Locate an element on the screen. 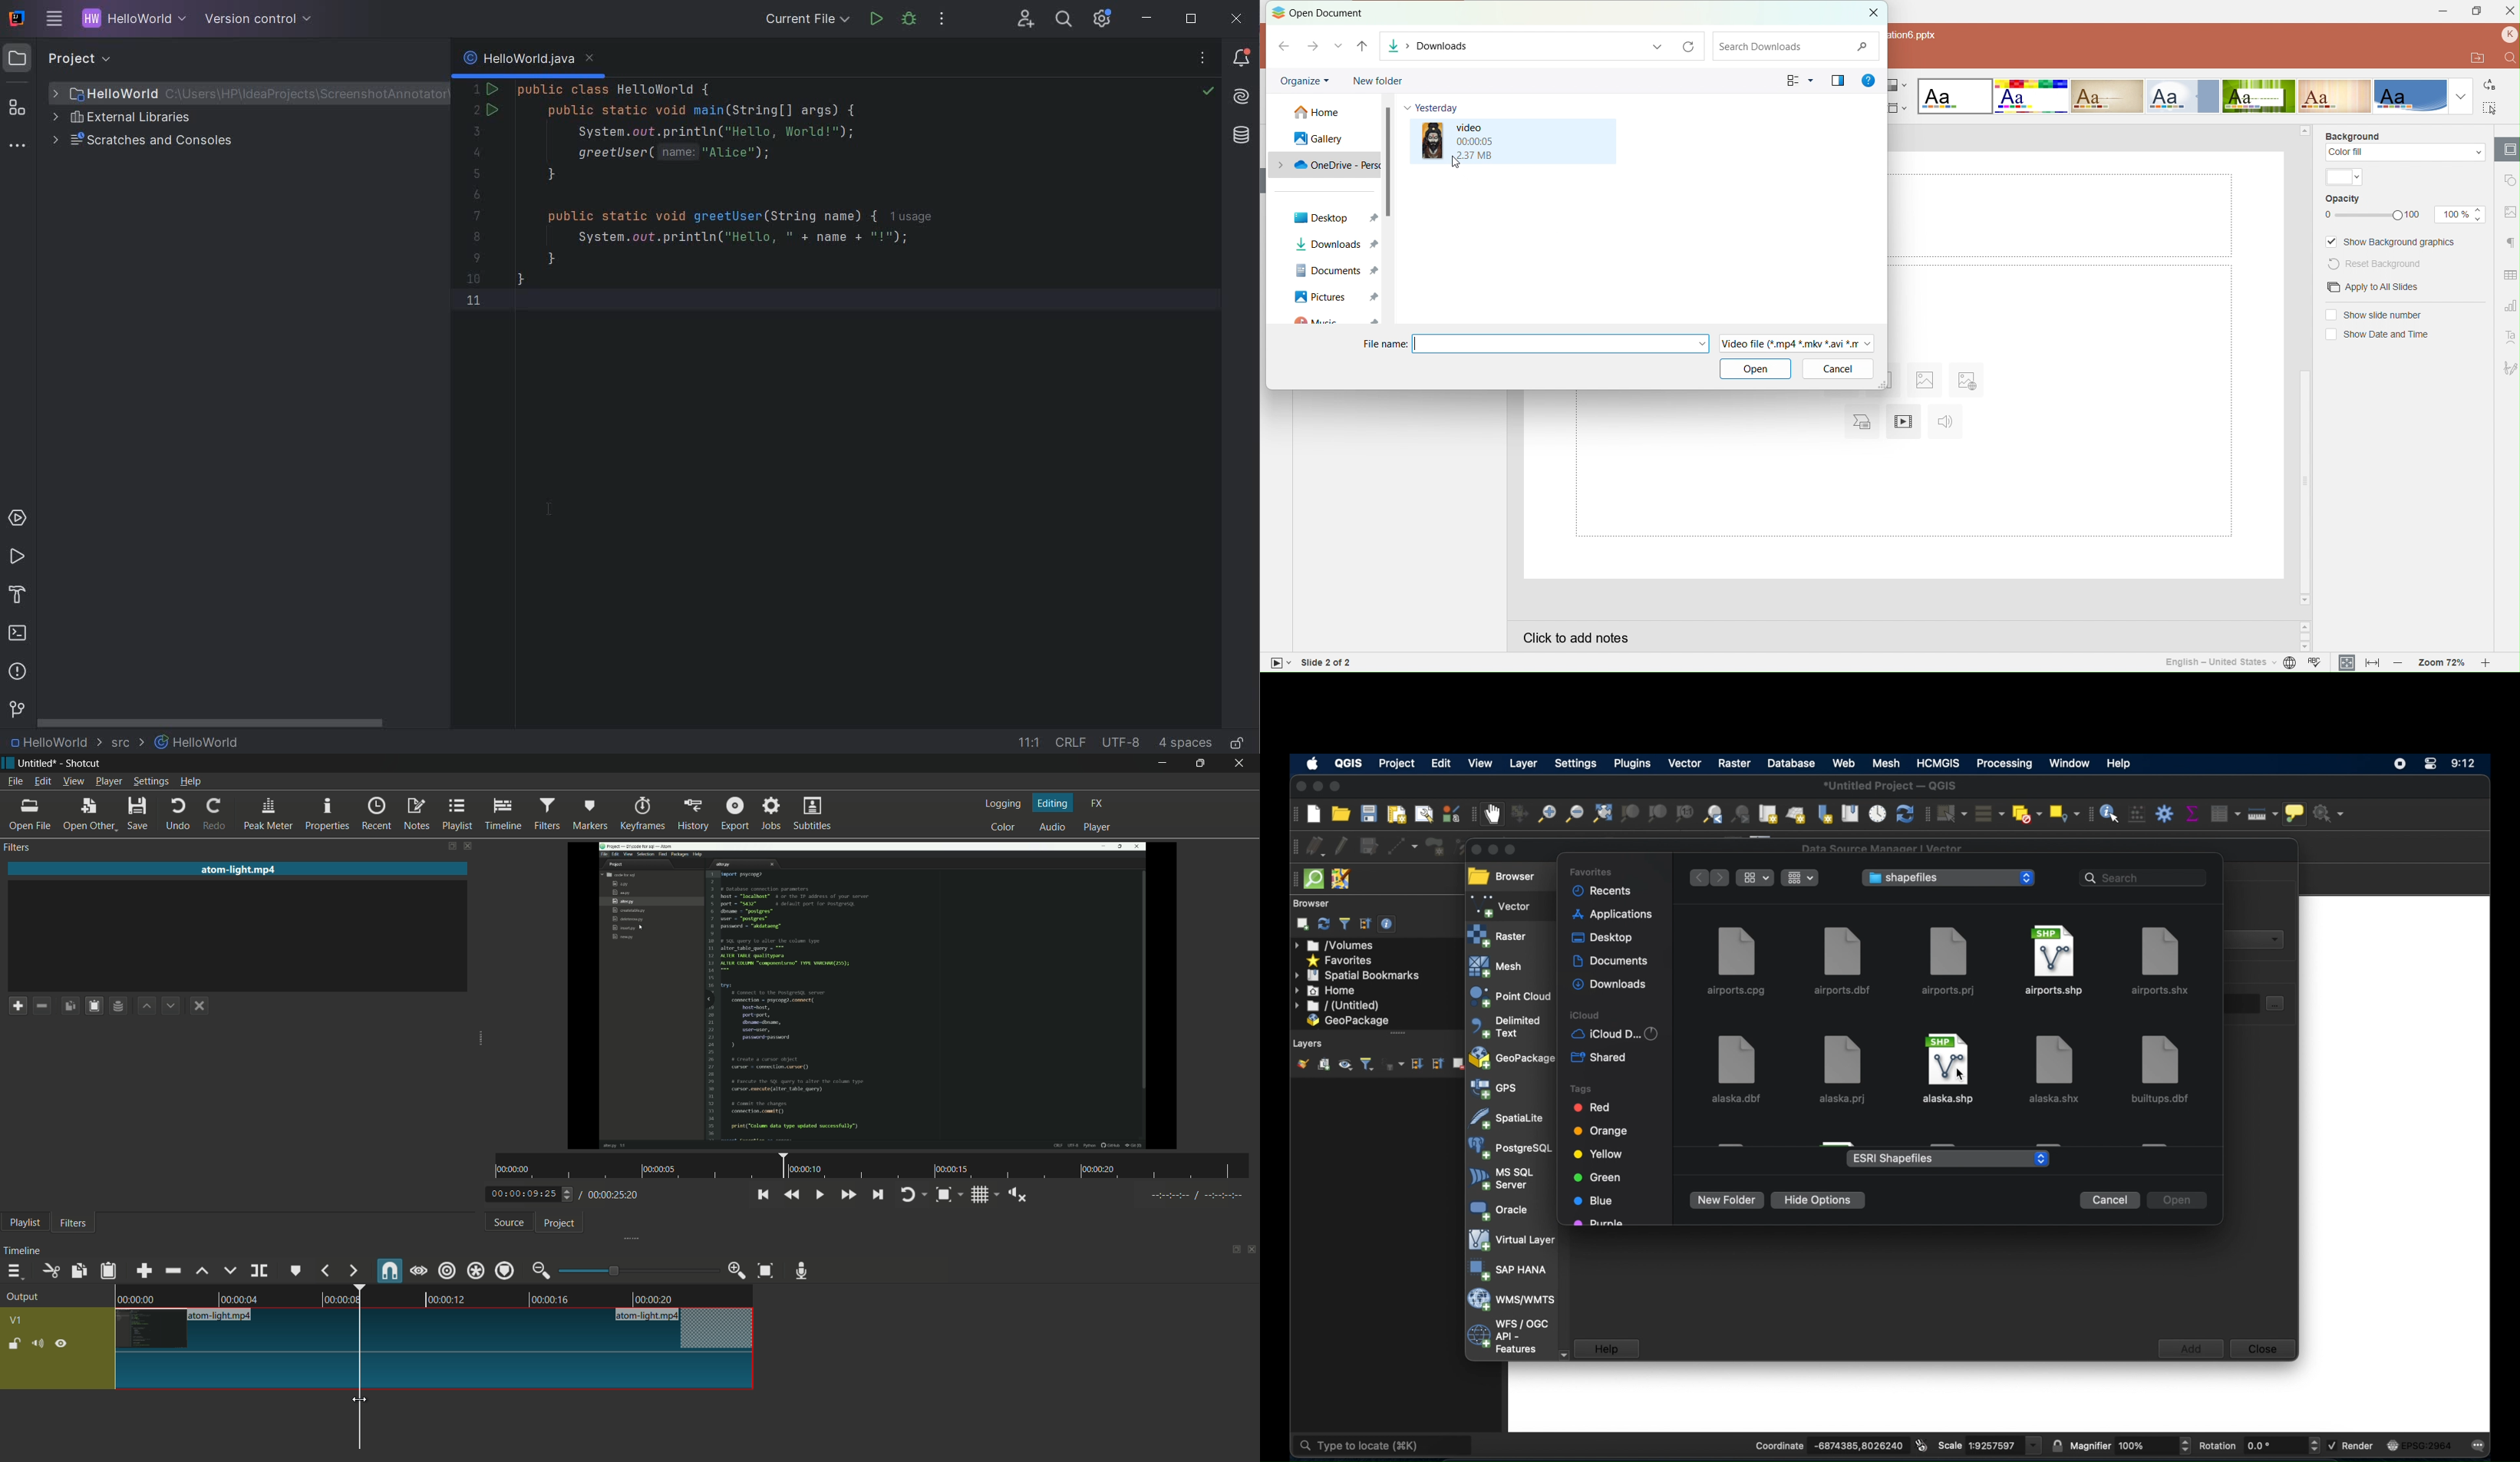  timeline menu is located at coordinates (14, 1271).